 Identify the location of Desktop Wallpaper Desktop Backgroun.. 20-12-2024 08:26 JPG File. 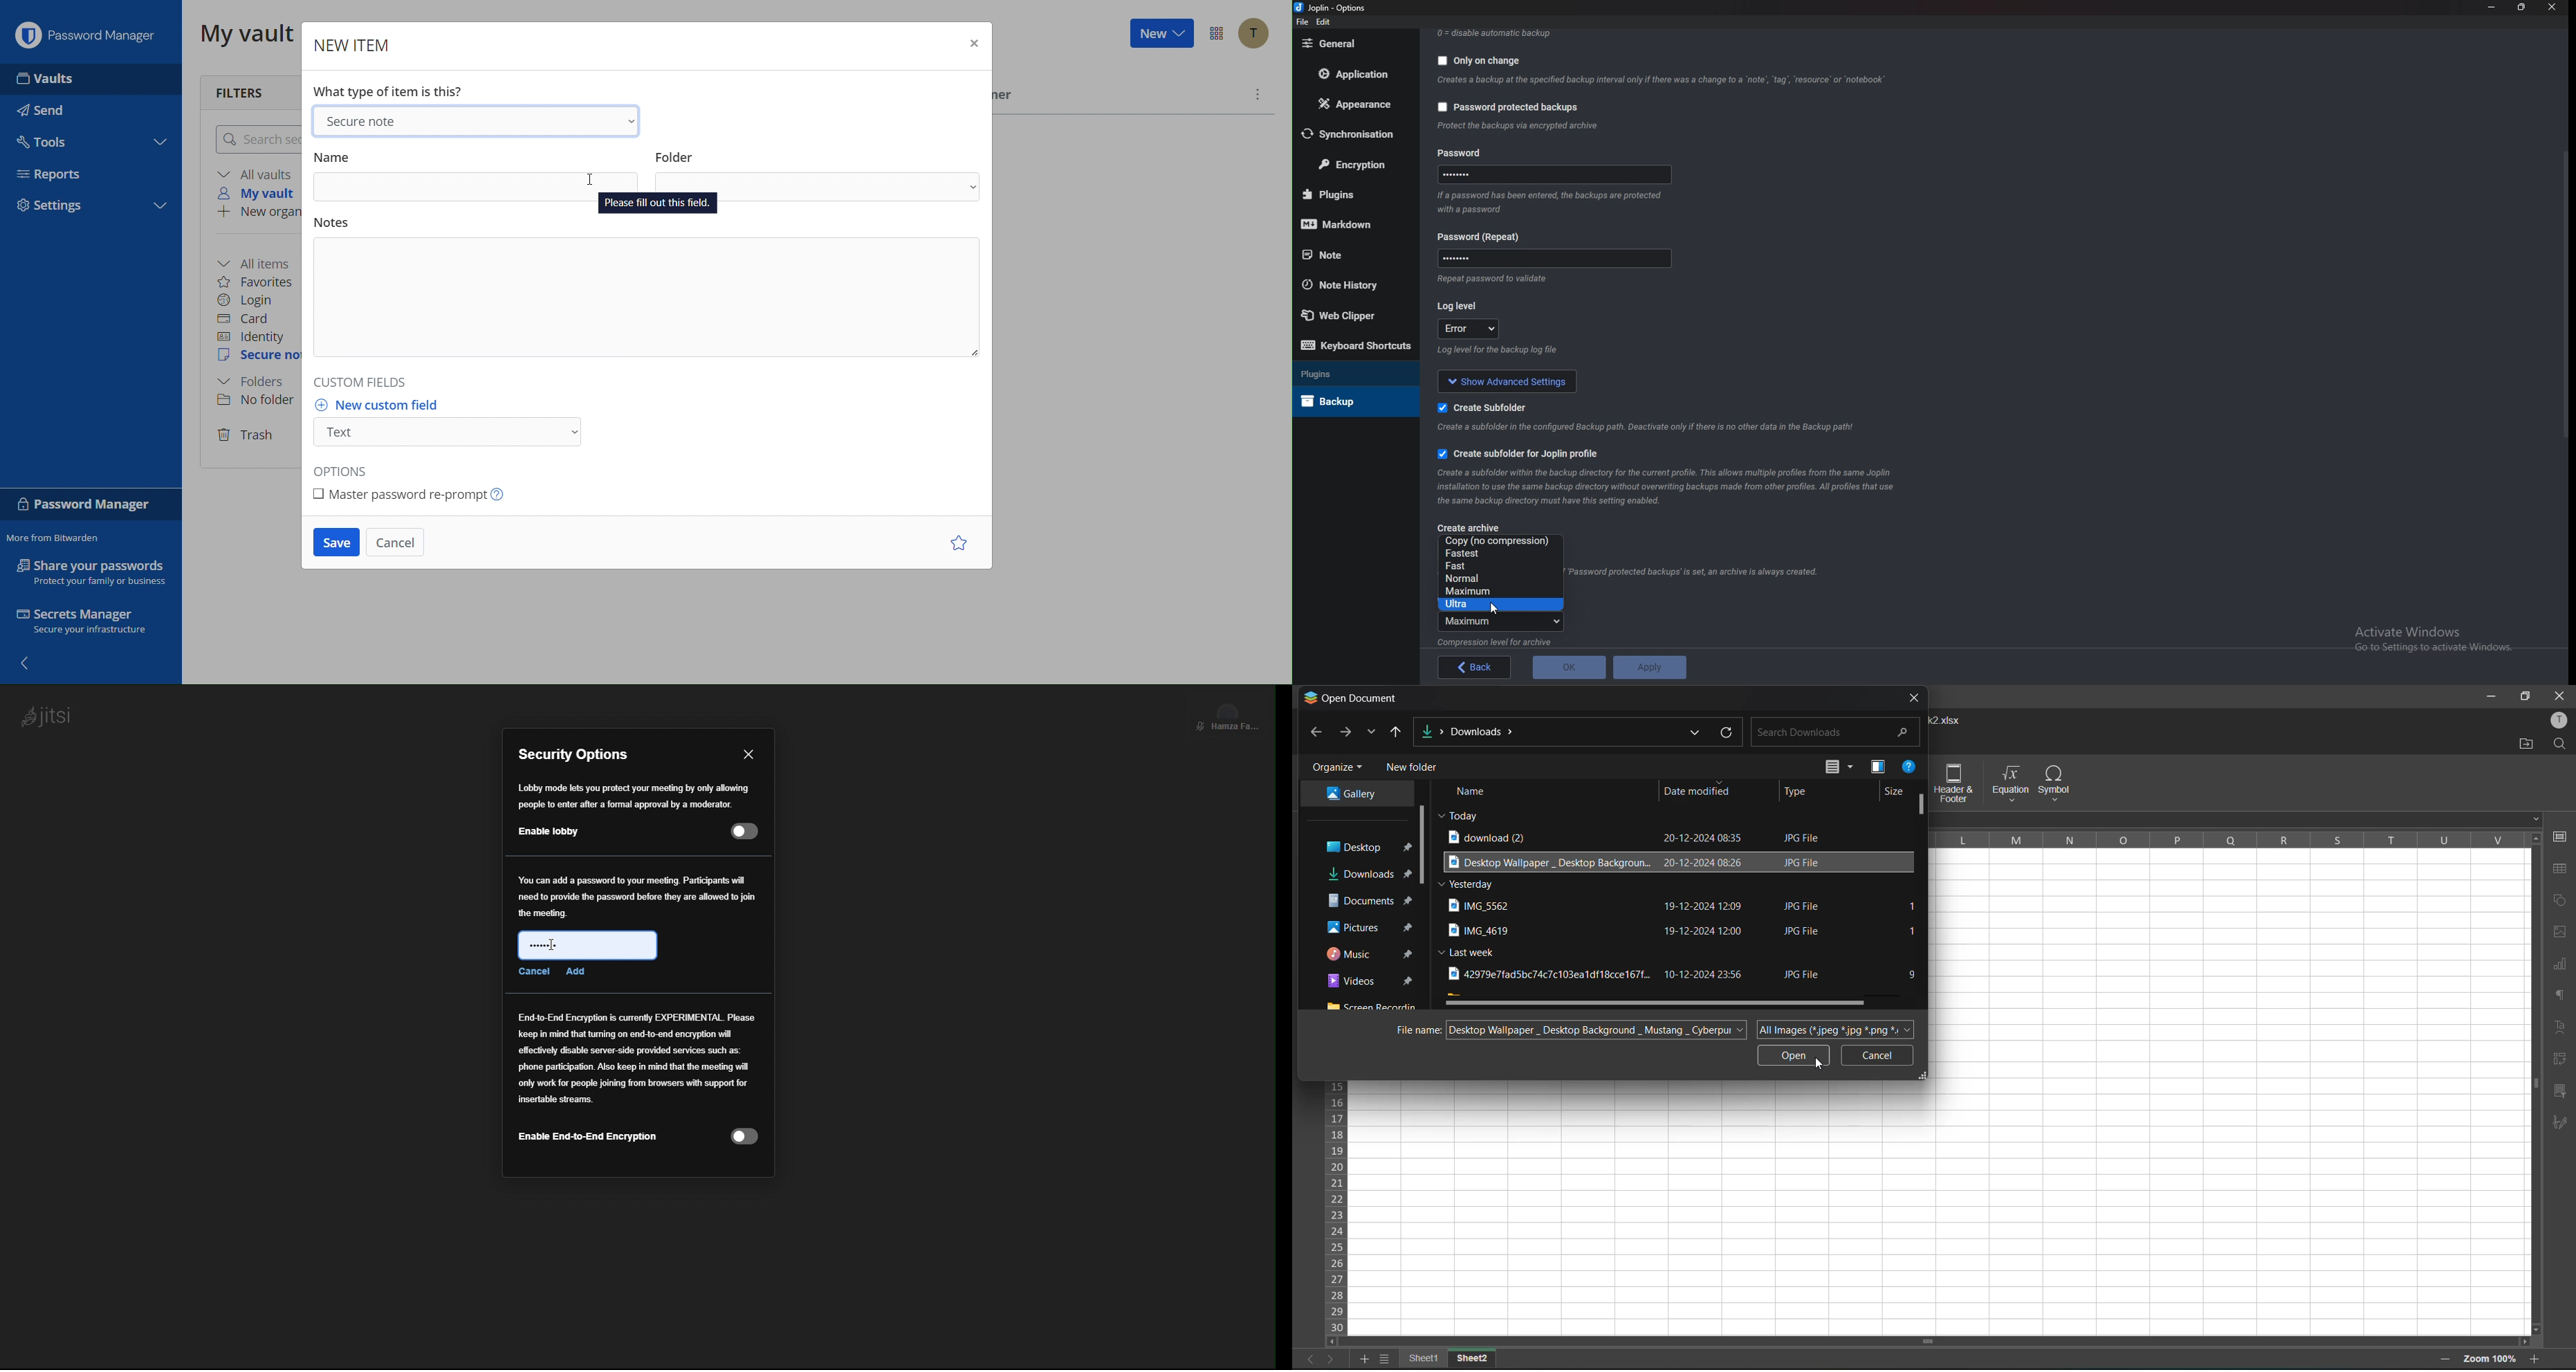
(1639, 860).